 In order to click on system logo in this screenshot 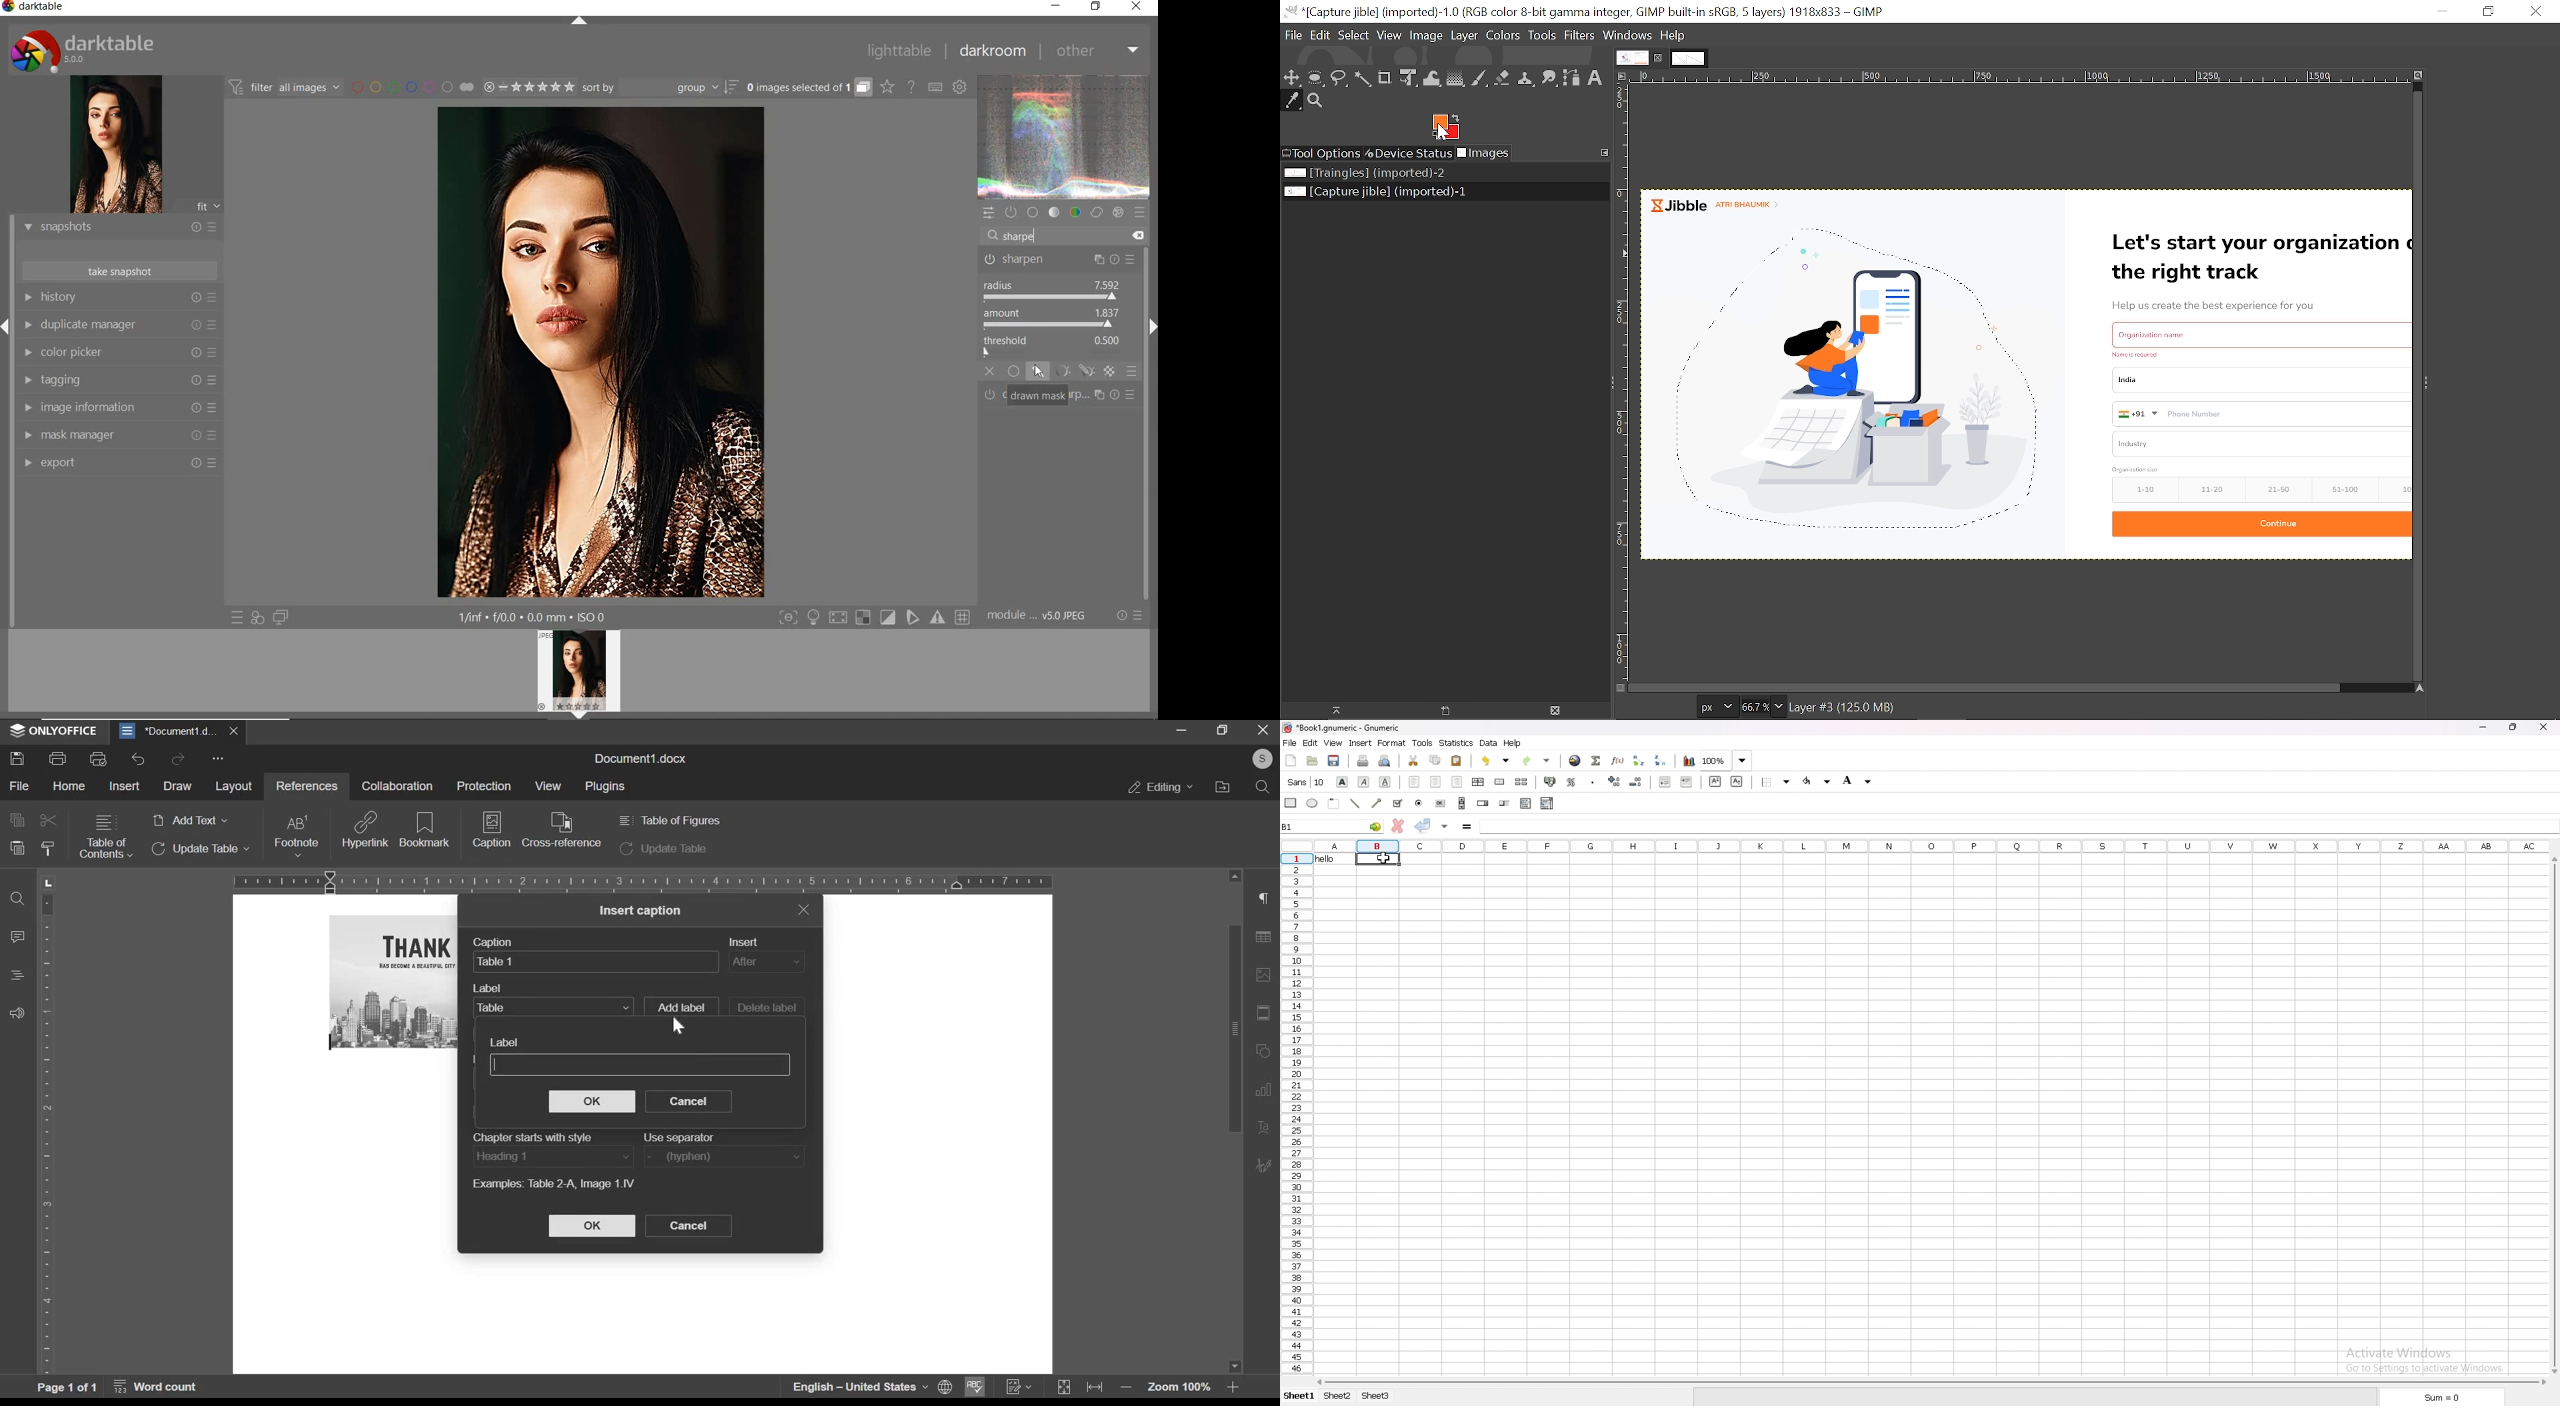, I will do `click(85, 50)`.